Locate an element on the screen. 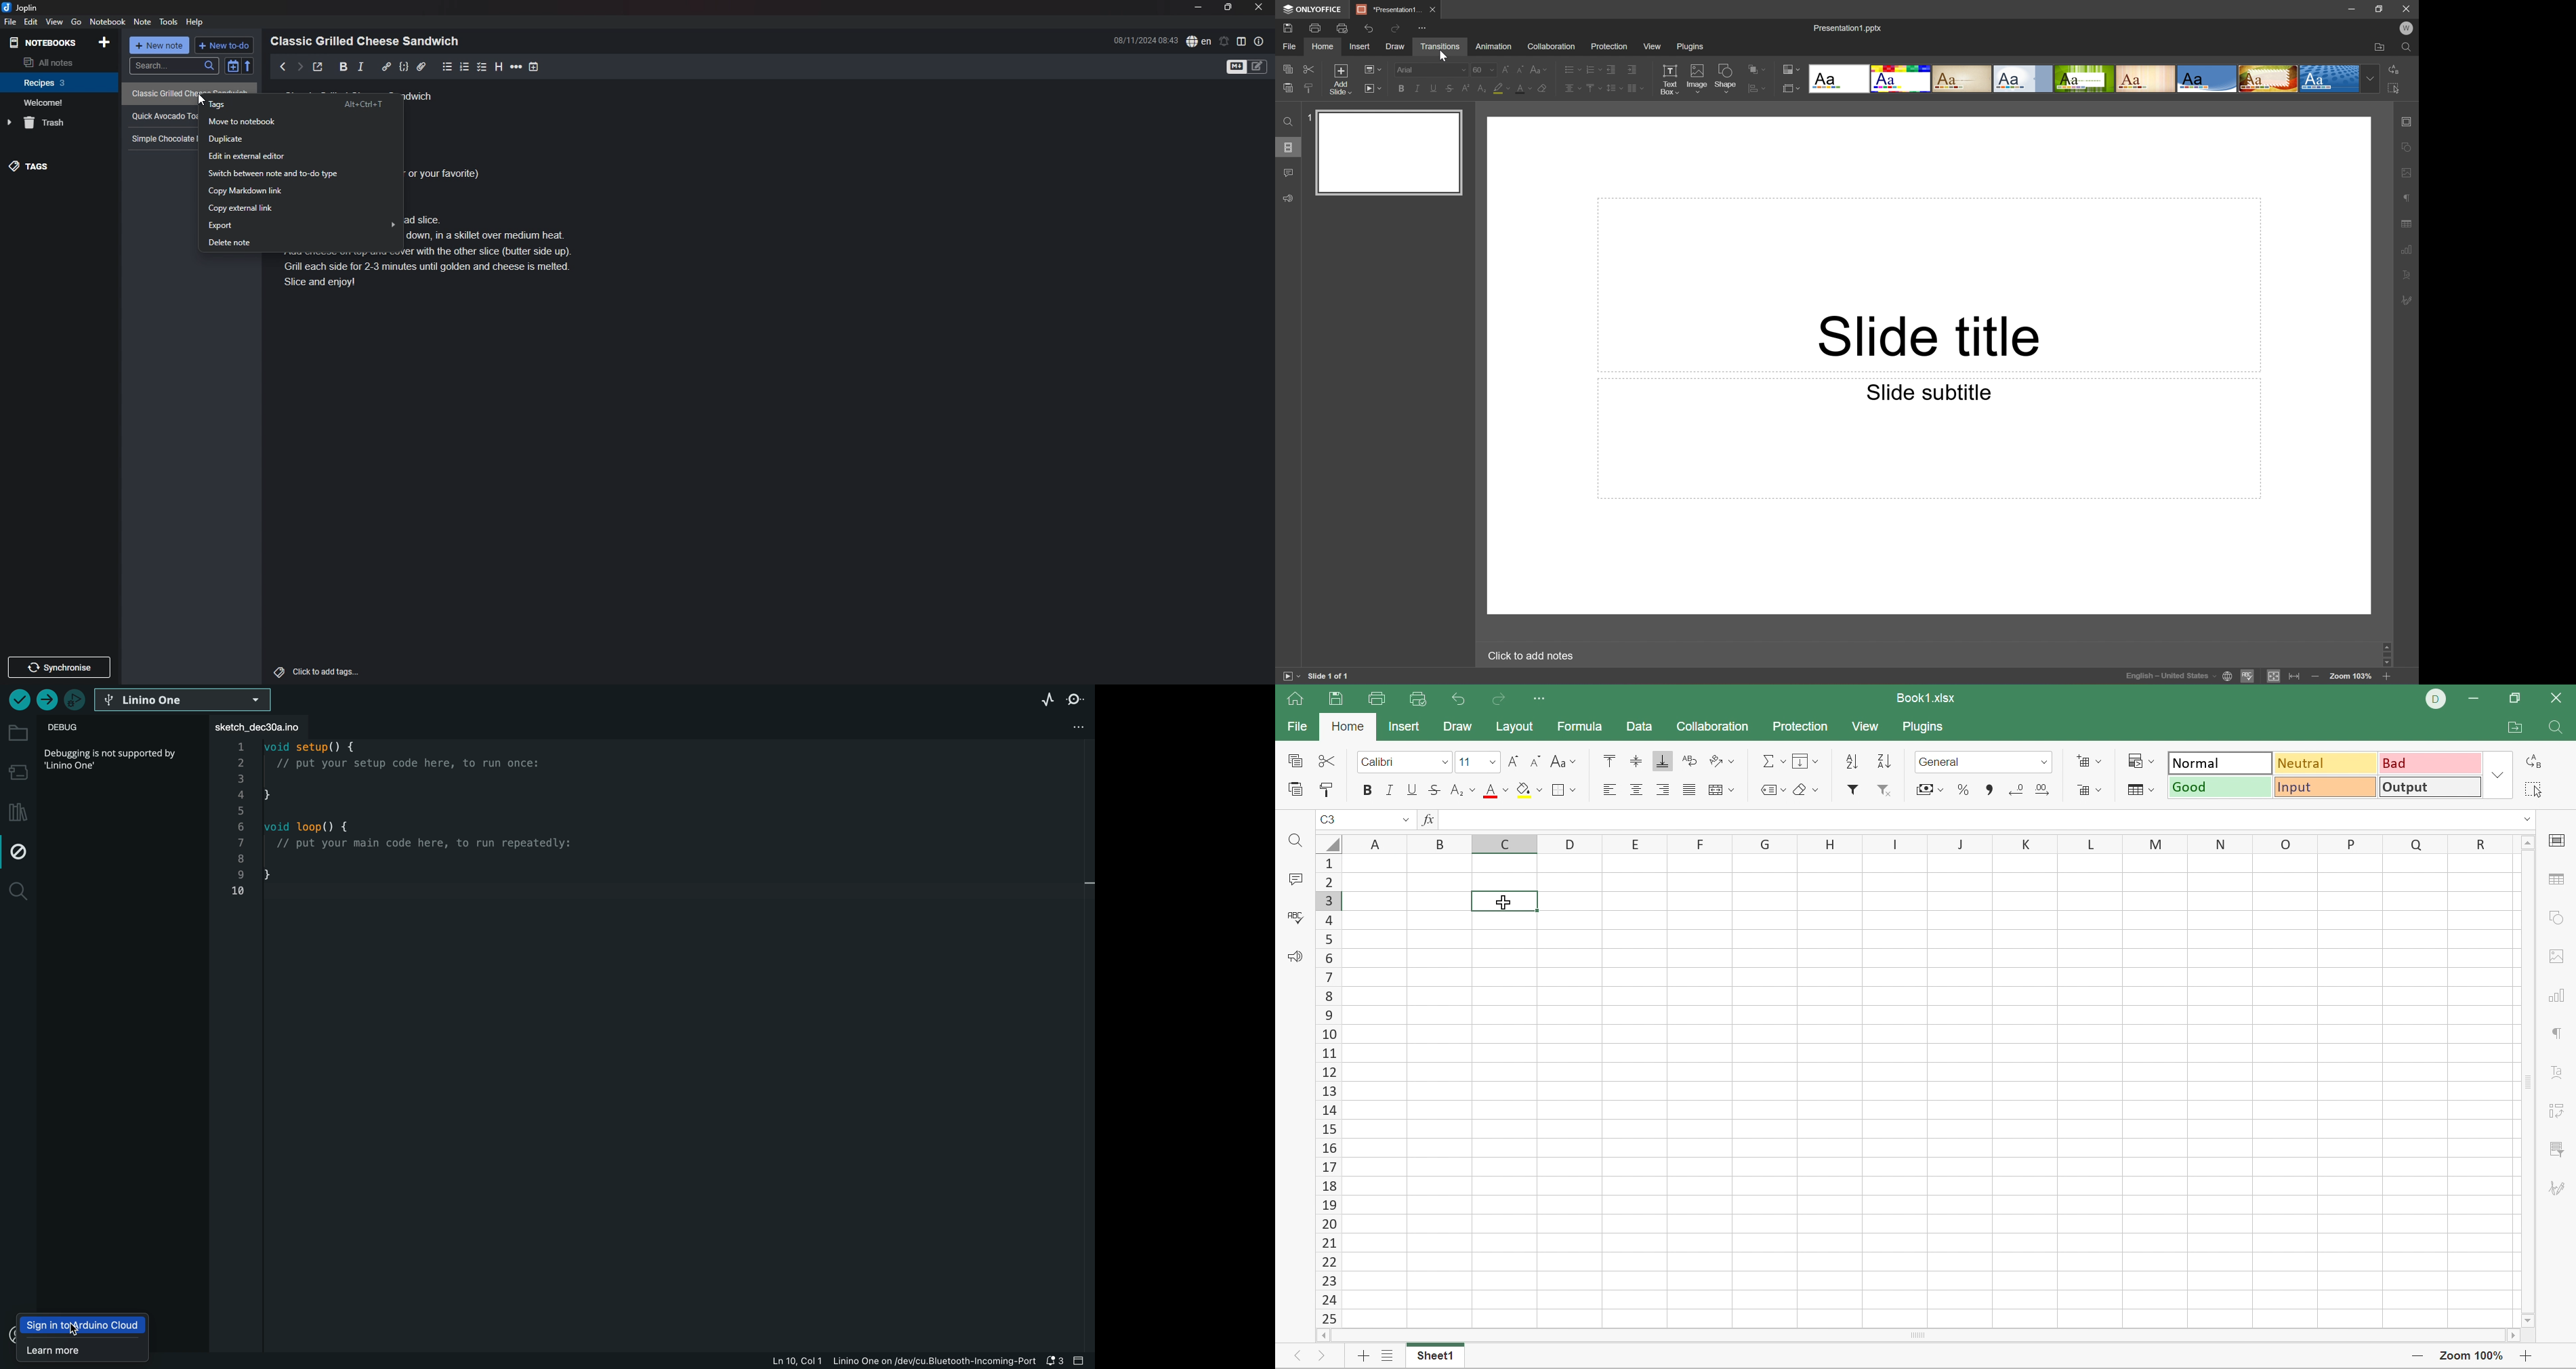 This screenshot has width=2576, height=1372. Data is located at coordinates (1642, 729).